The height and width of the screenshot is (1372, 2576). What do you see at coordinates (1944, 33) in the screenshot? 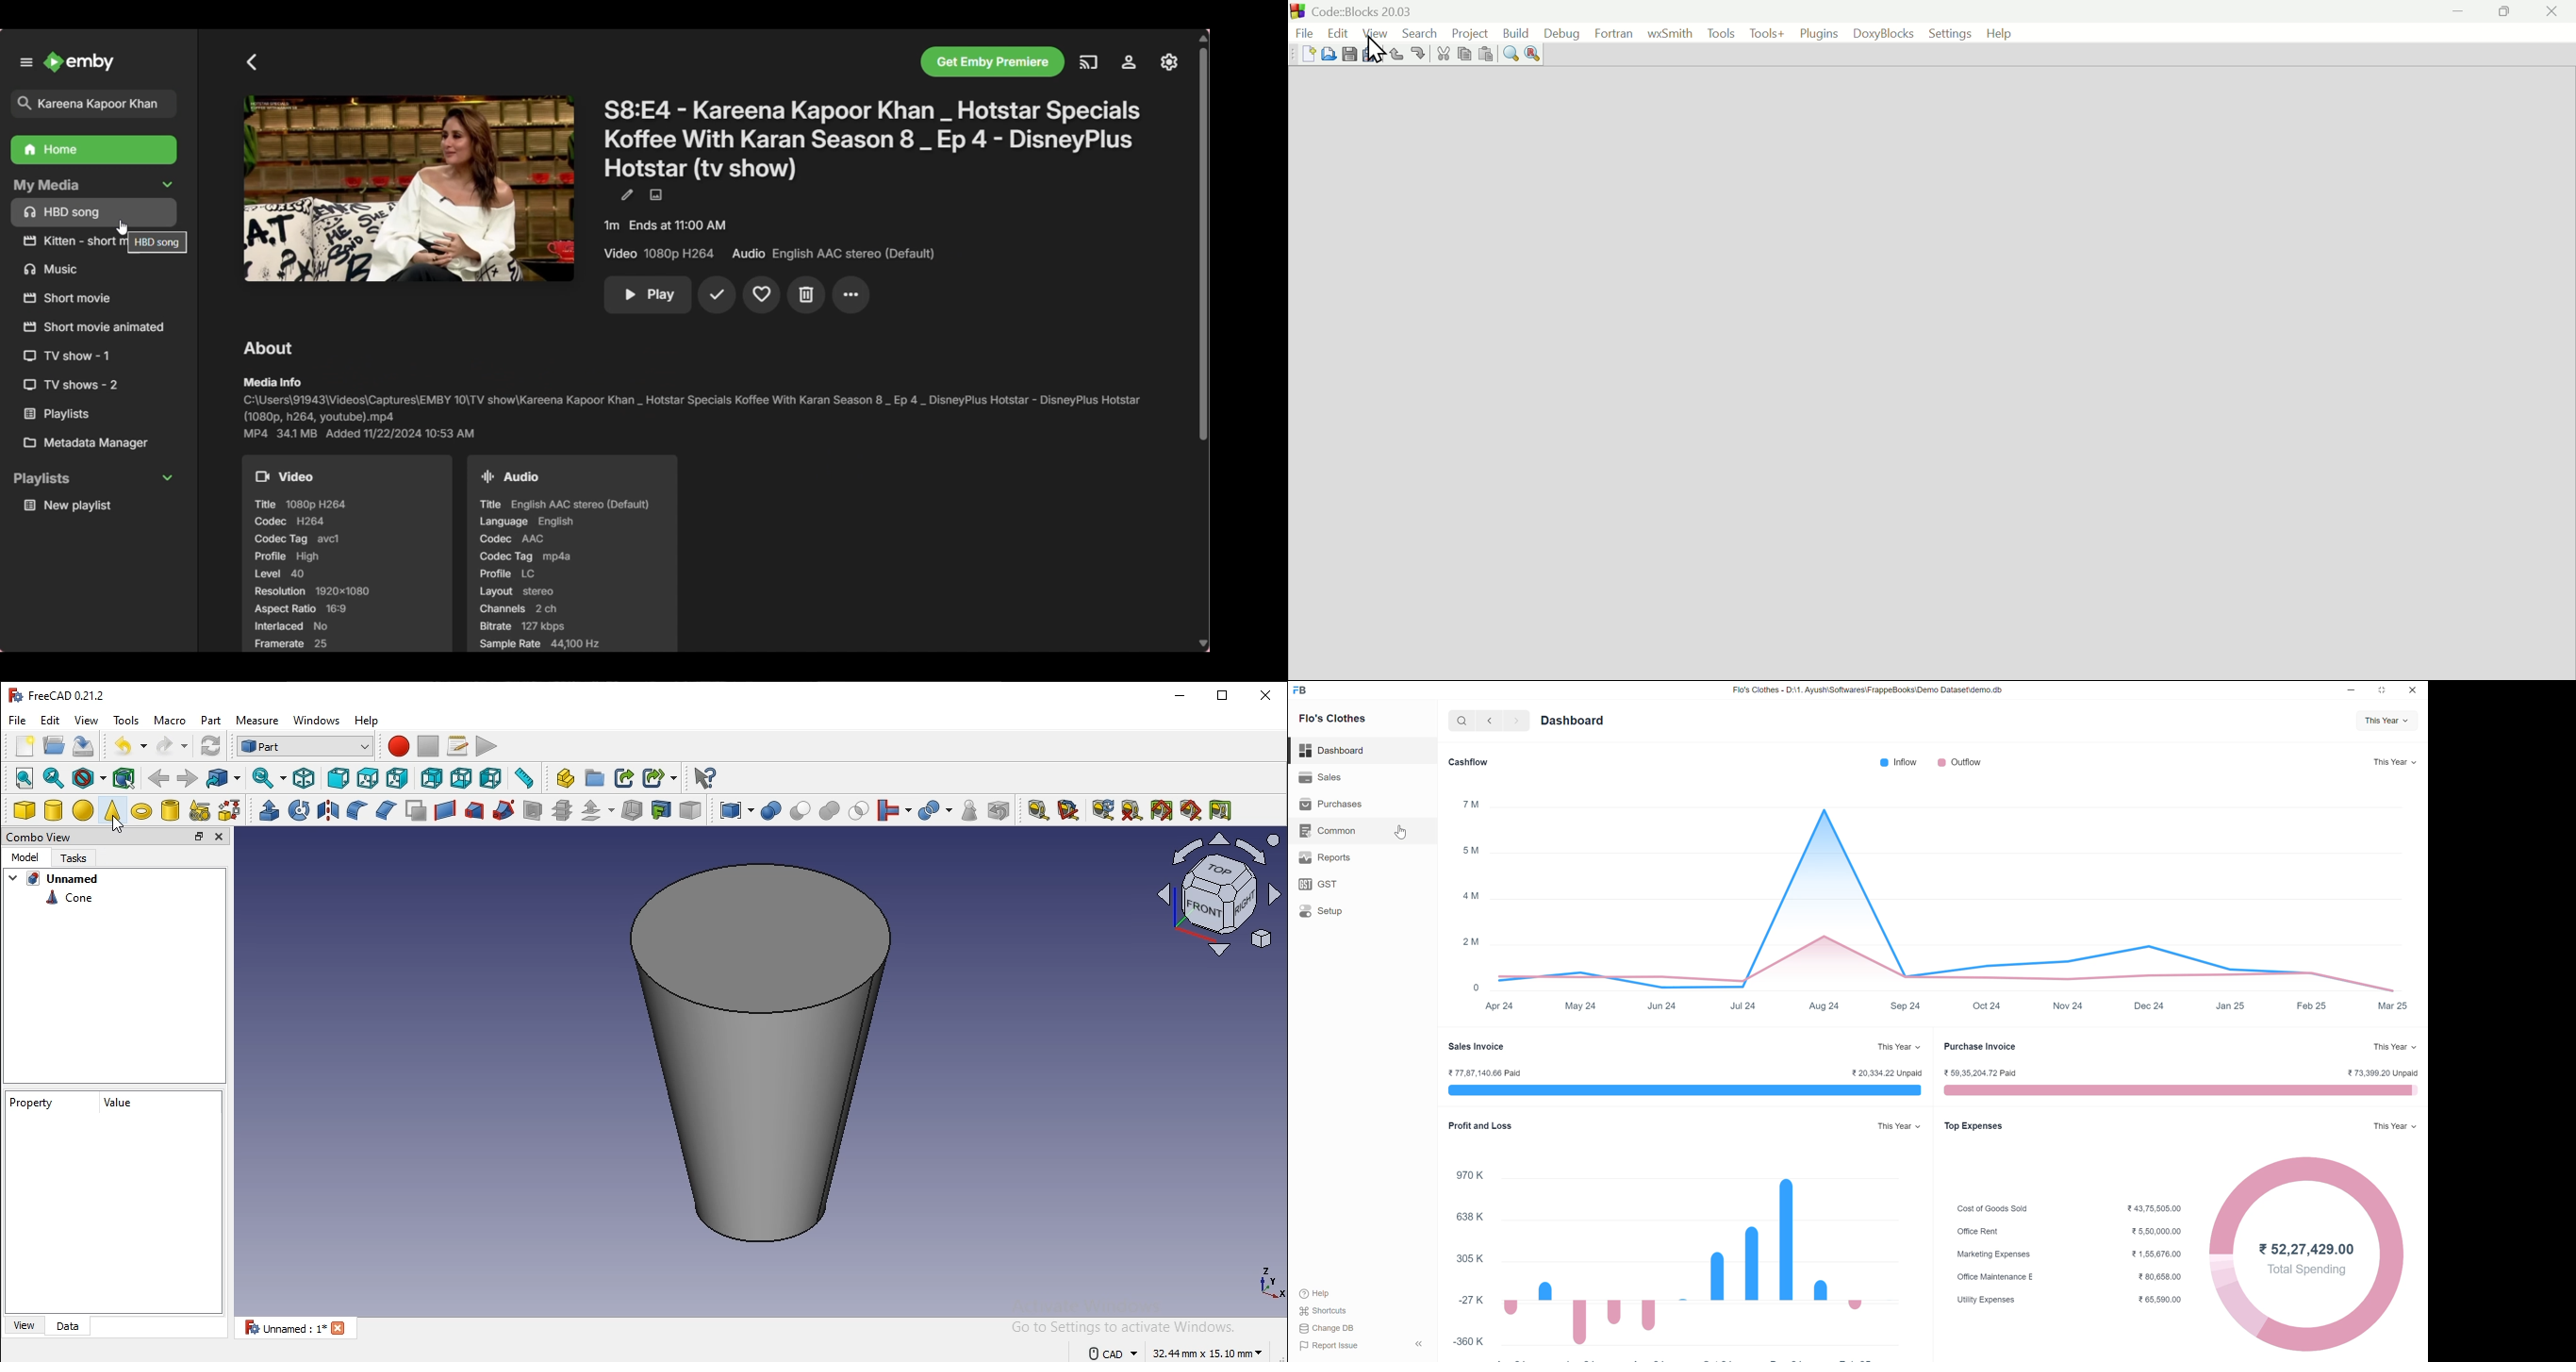
I see ` Settings` at bounding box center [1944, 33].